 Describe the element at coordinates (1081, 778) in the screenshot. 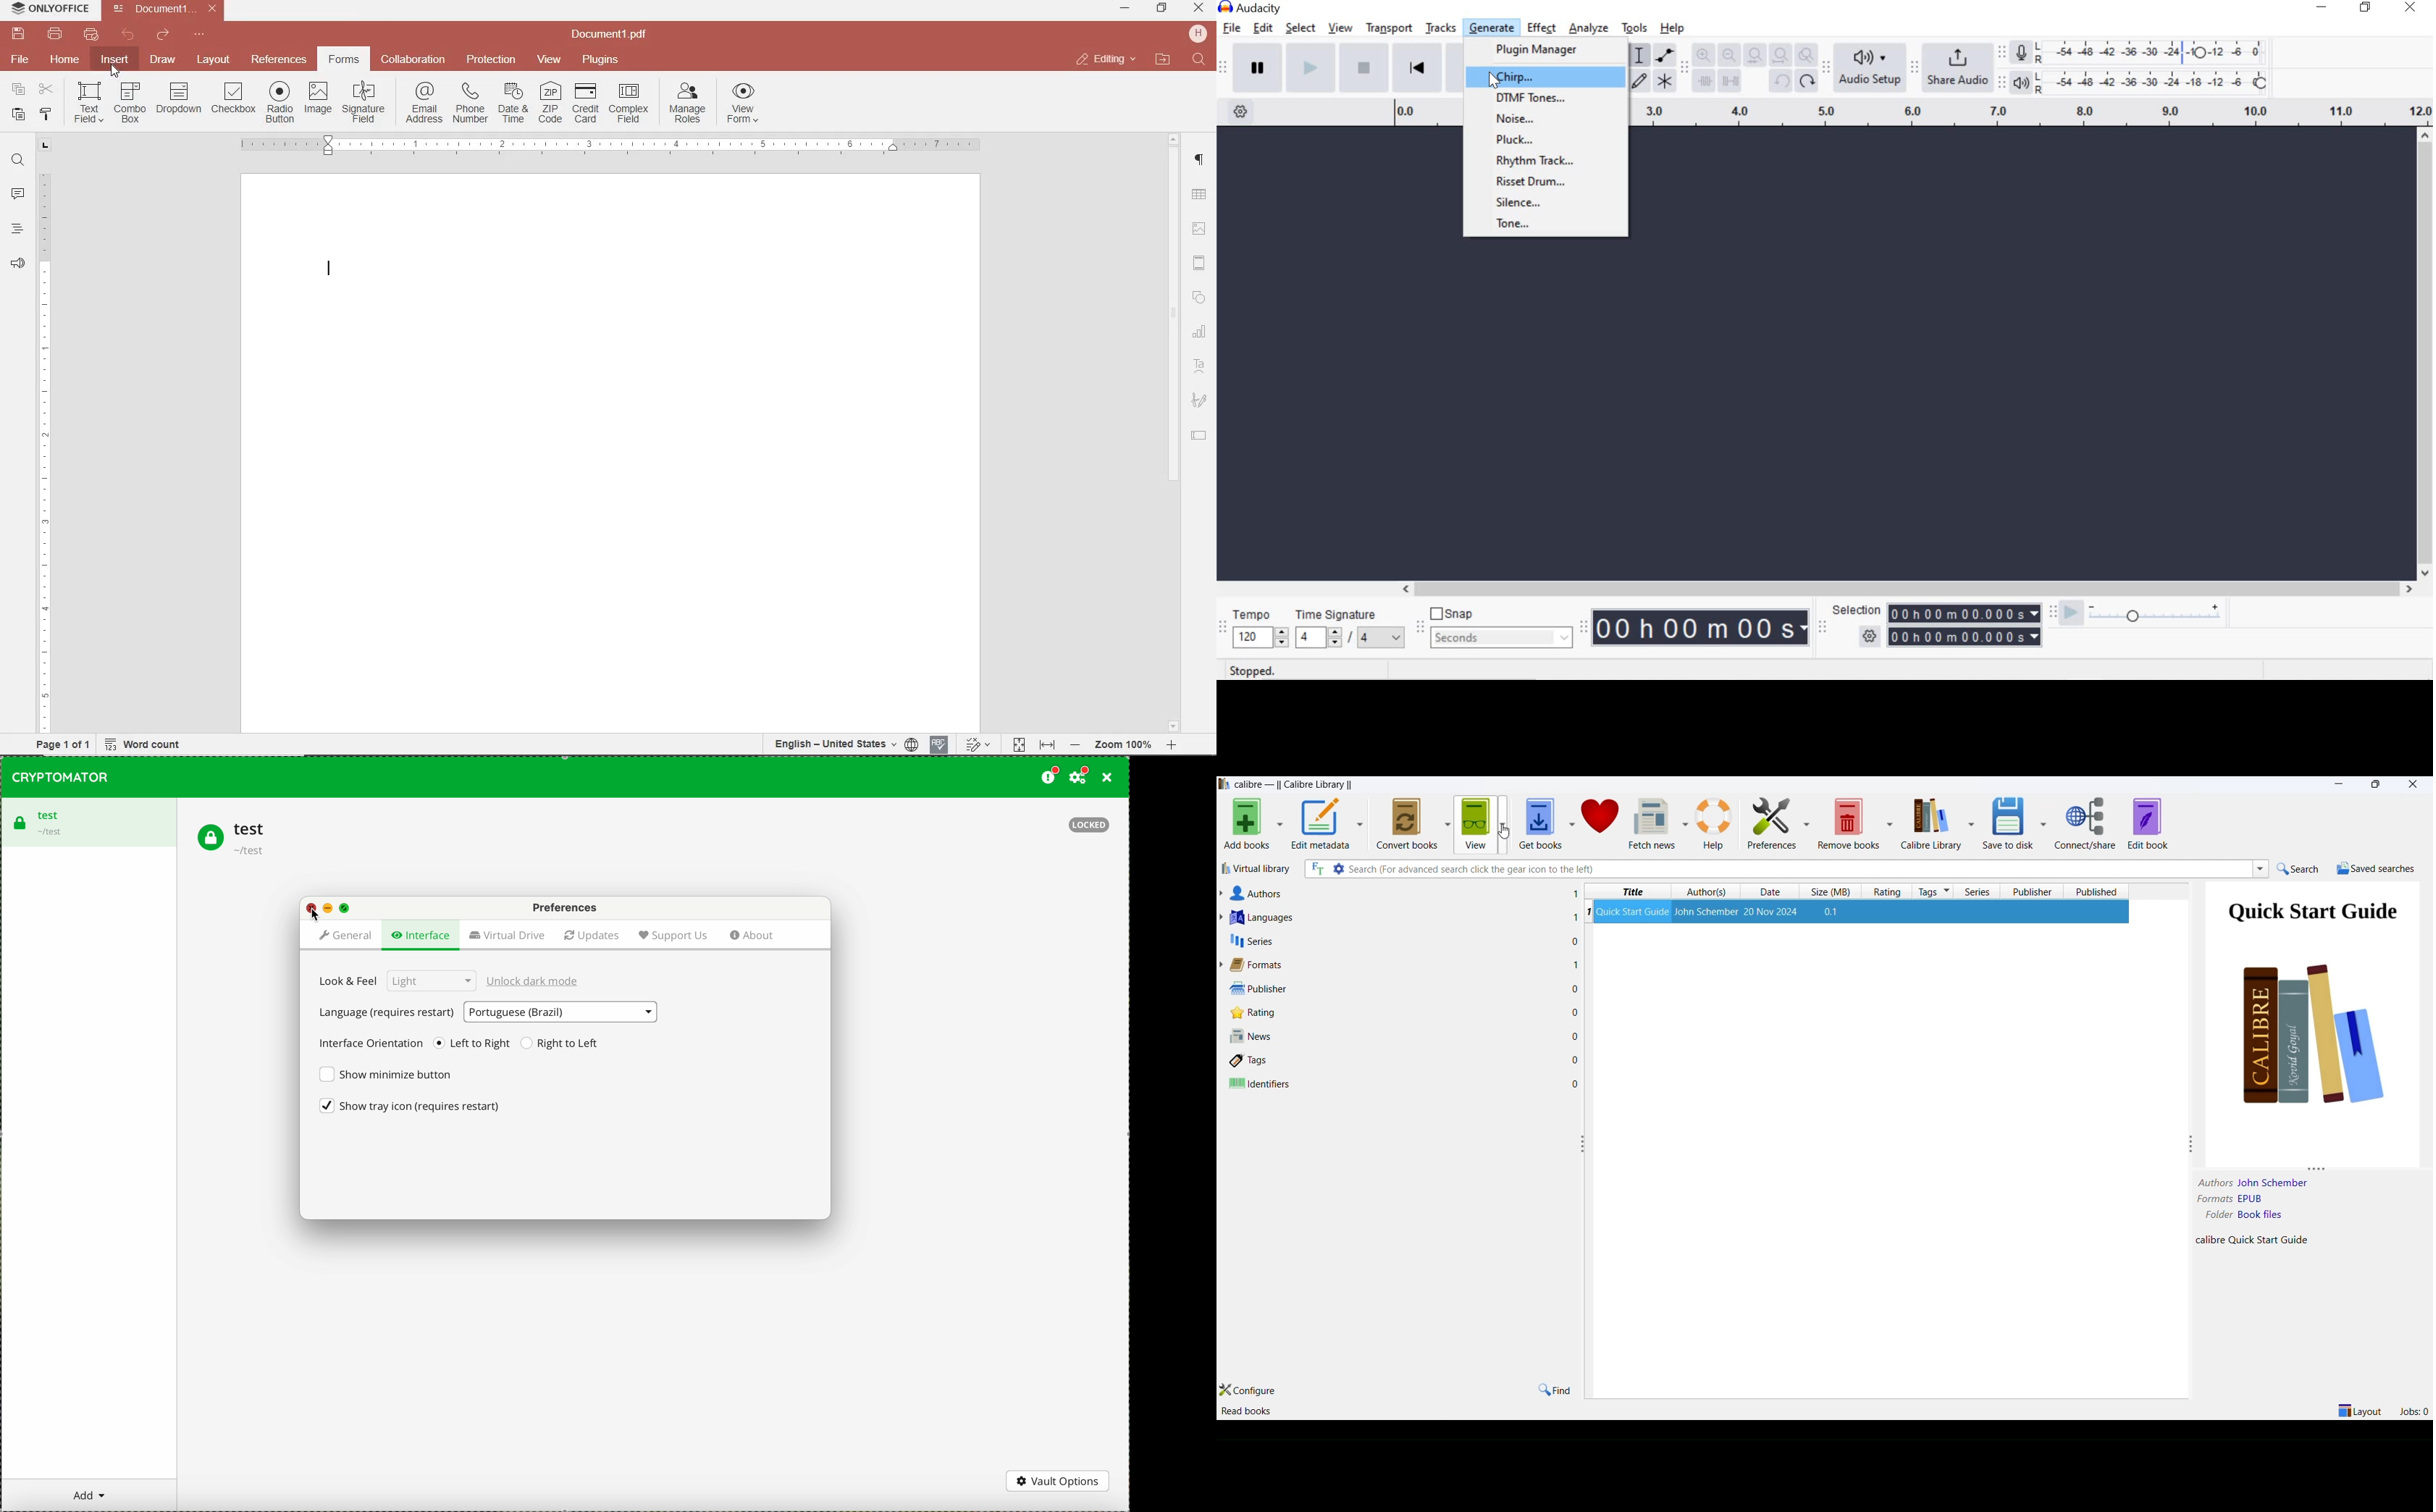

I see `click on settings` at that location.